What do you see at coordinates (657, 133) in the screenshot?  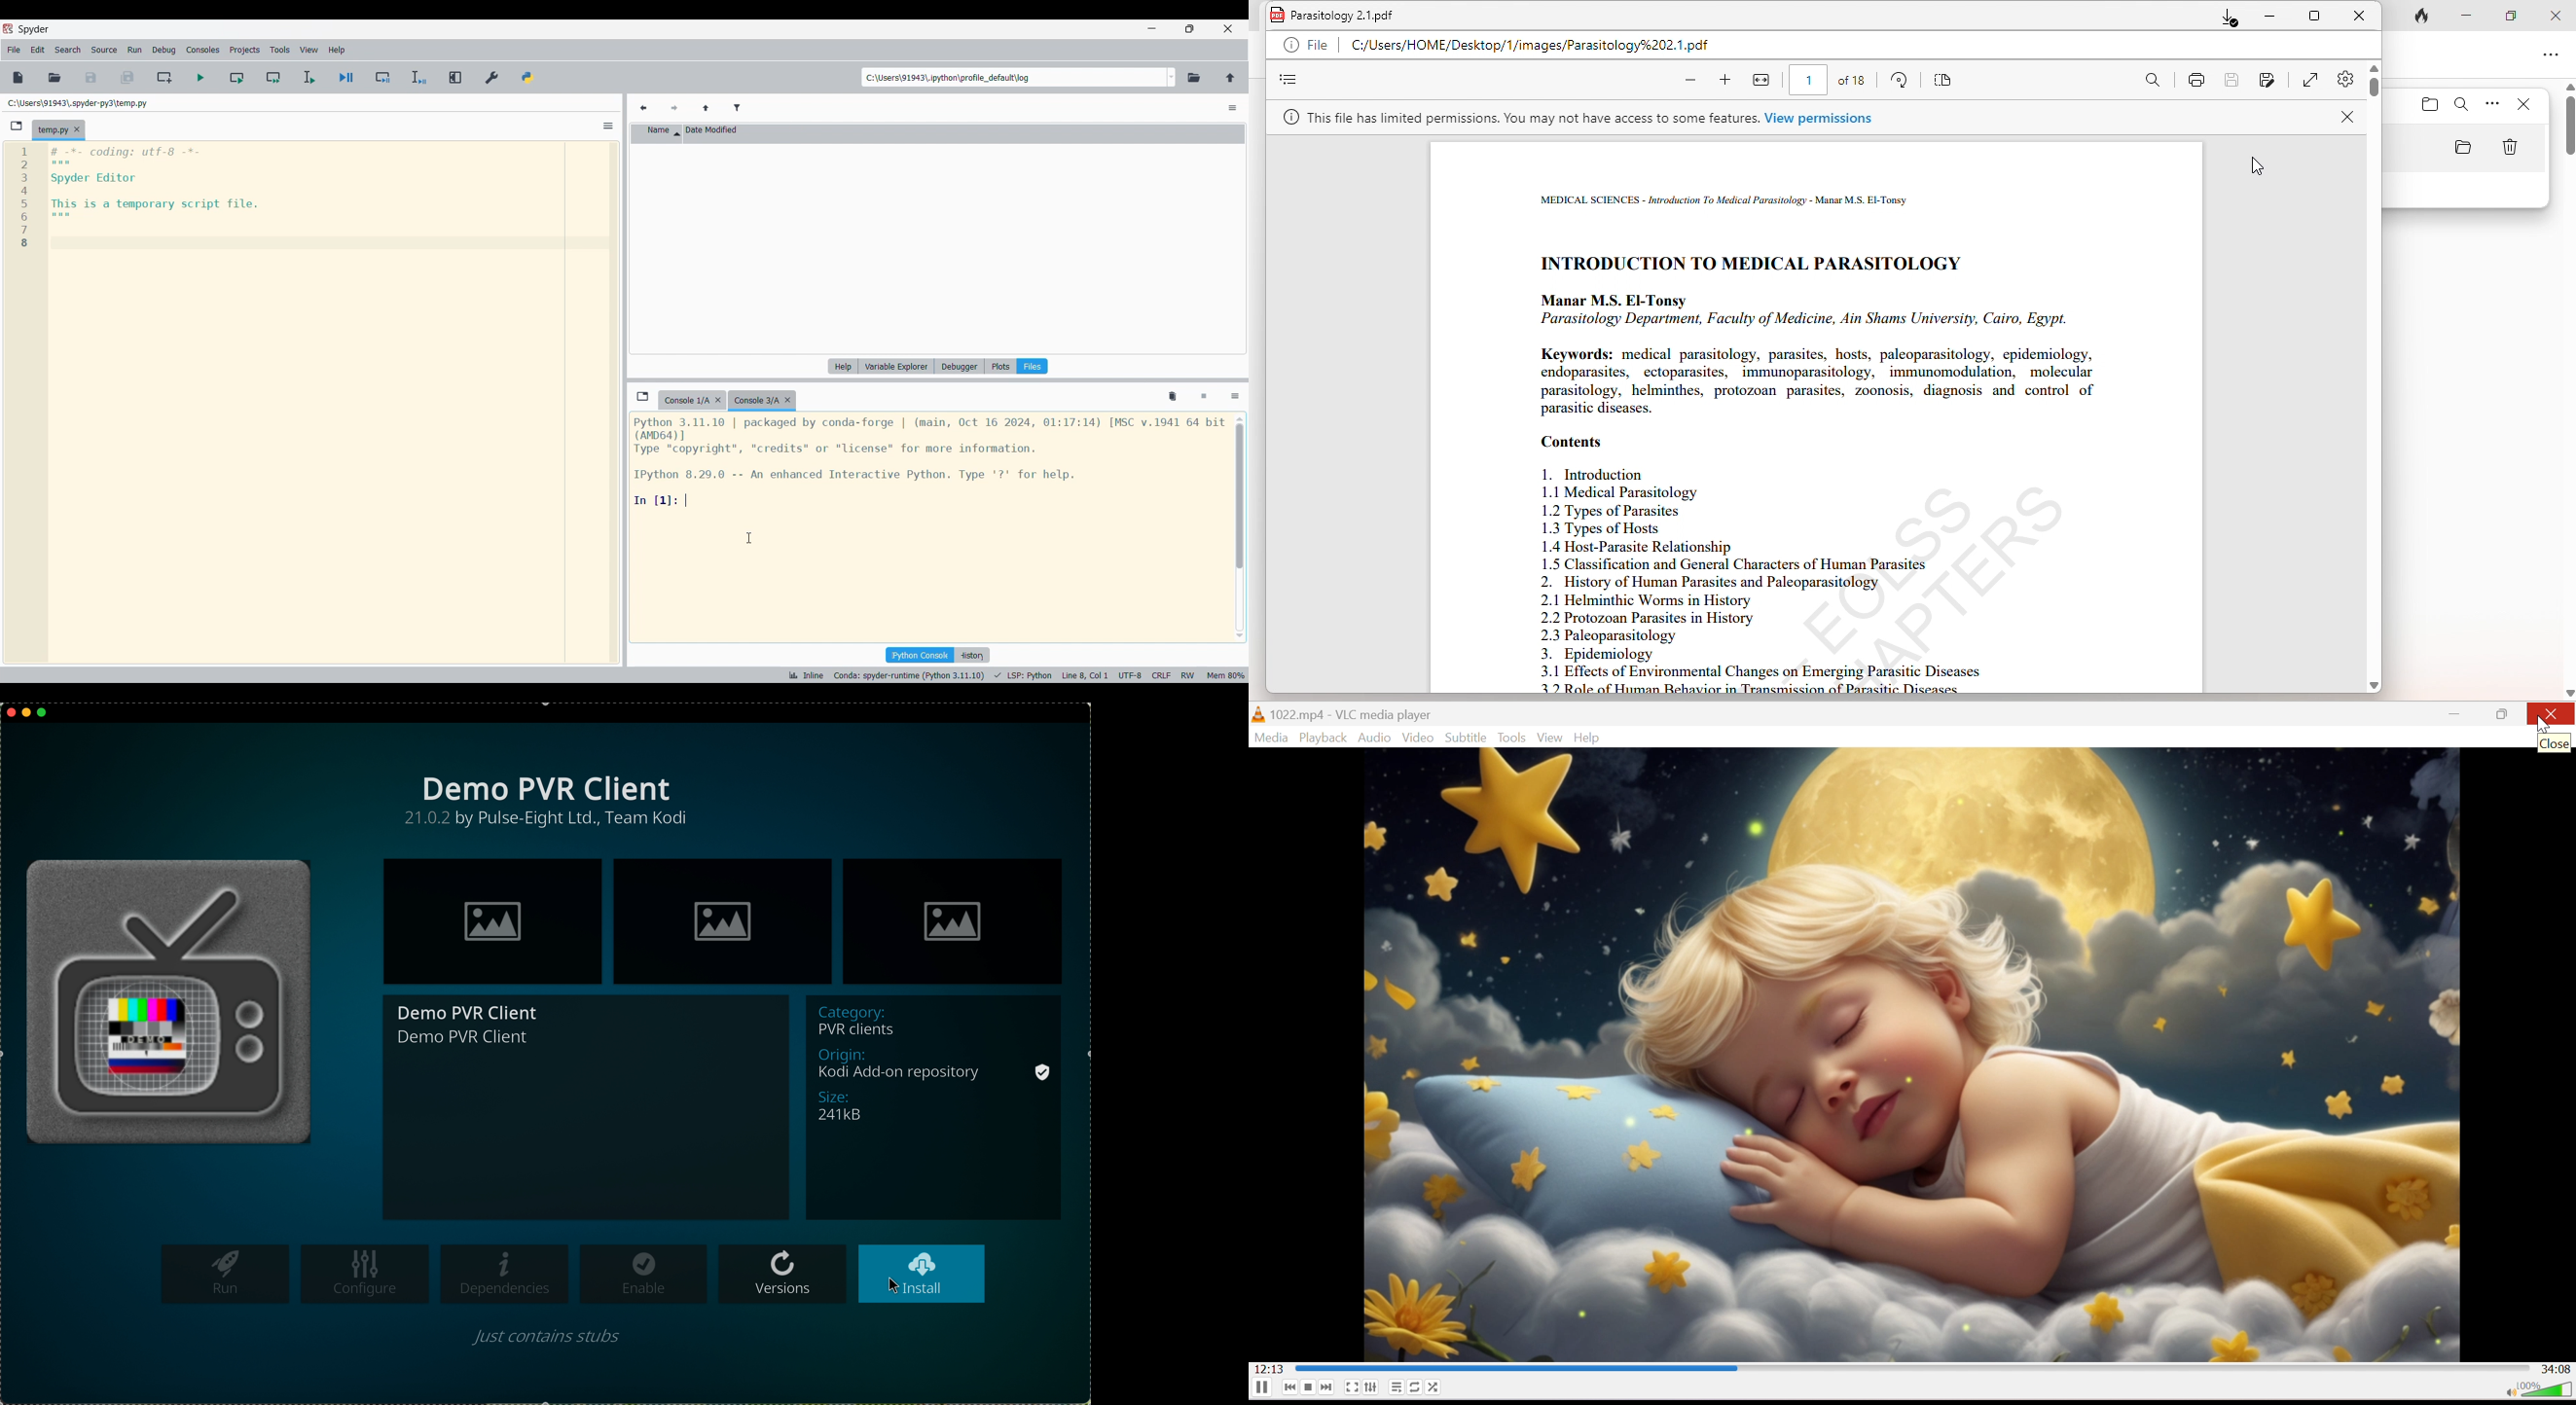 I see `name` at bounding box center [657, 133].